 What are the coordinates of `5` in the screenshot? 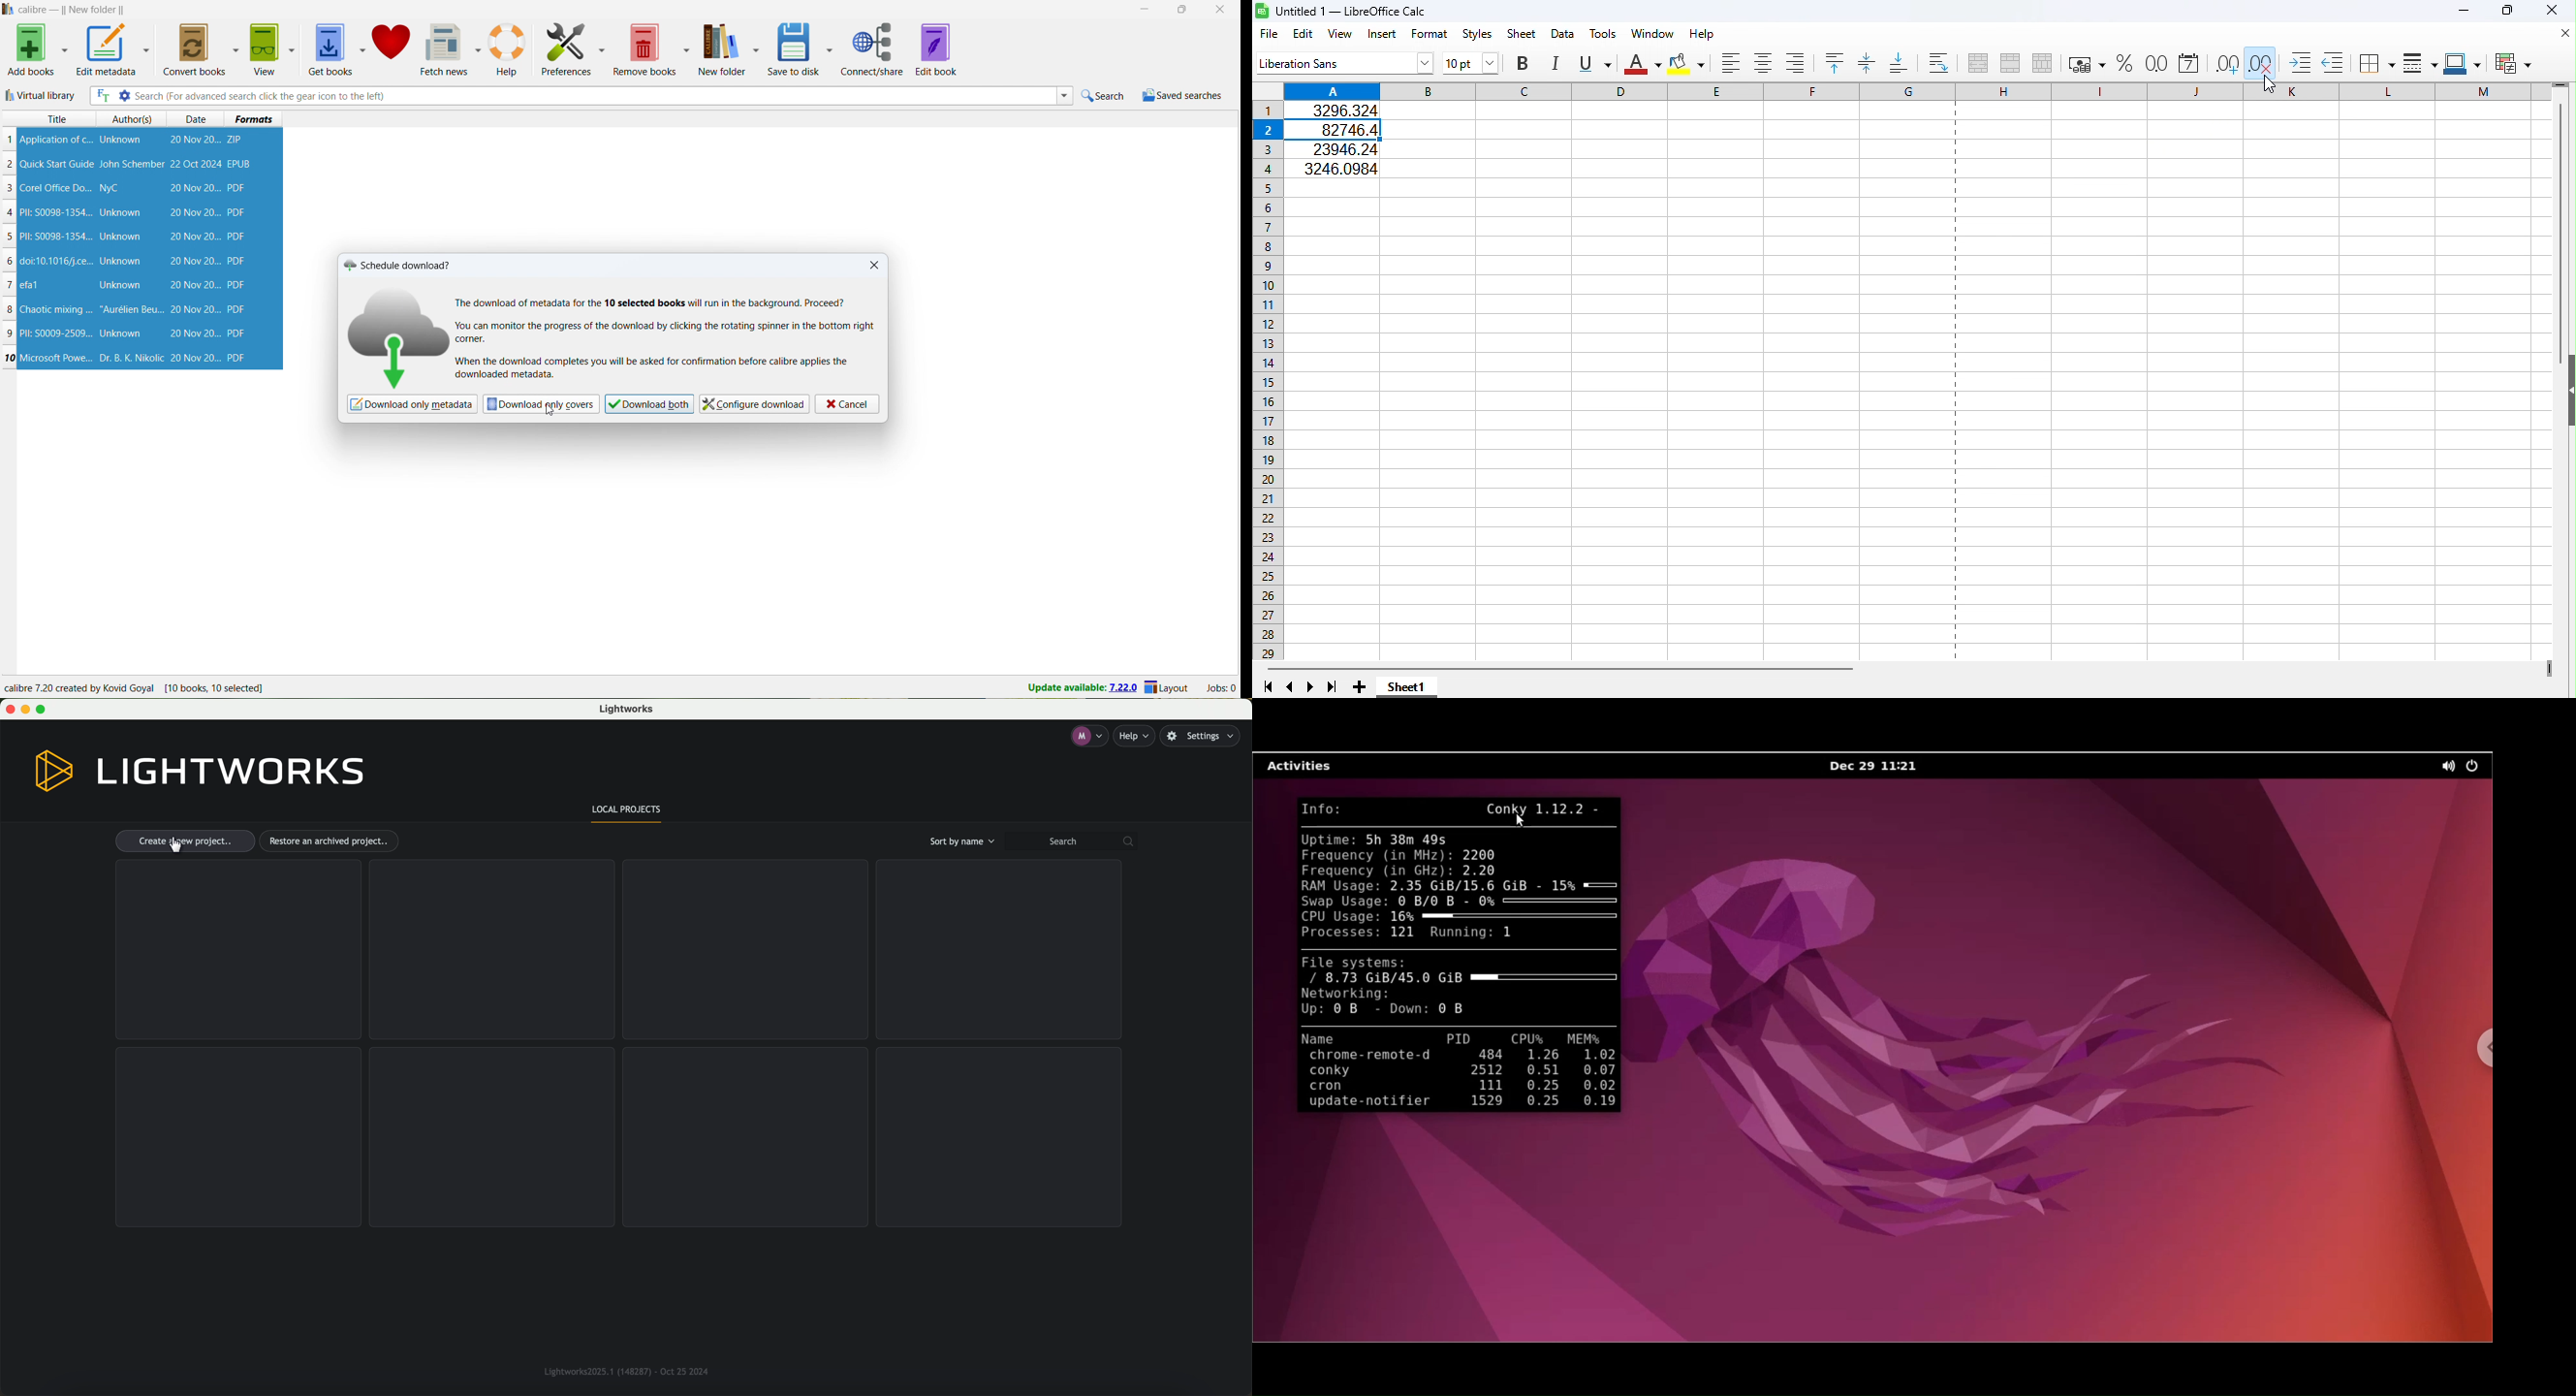 It's located at (8, 238).